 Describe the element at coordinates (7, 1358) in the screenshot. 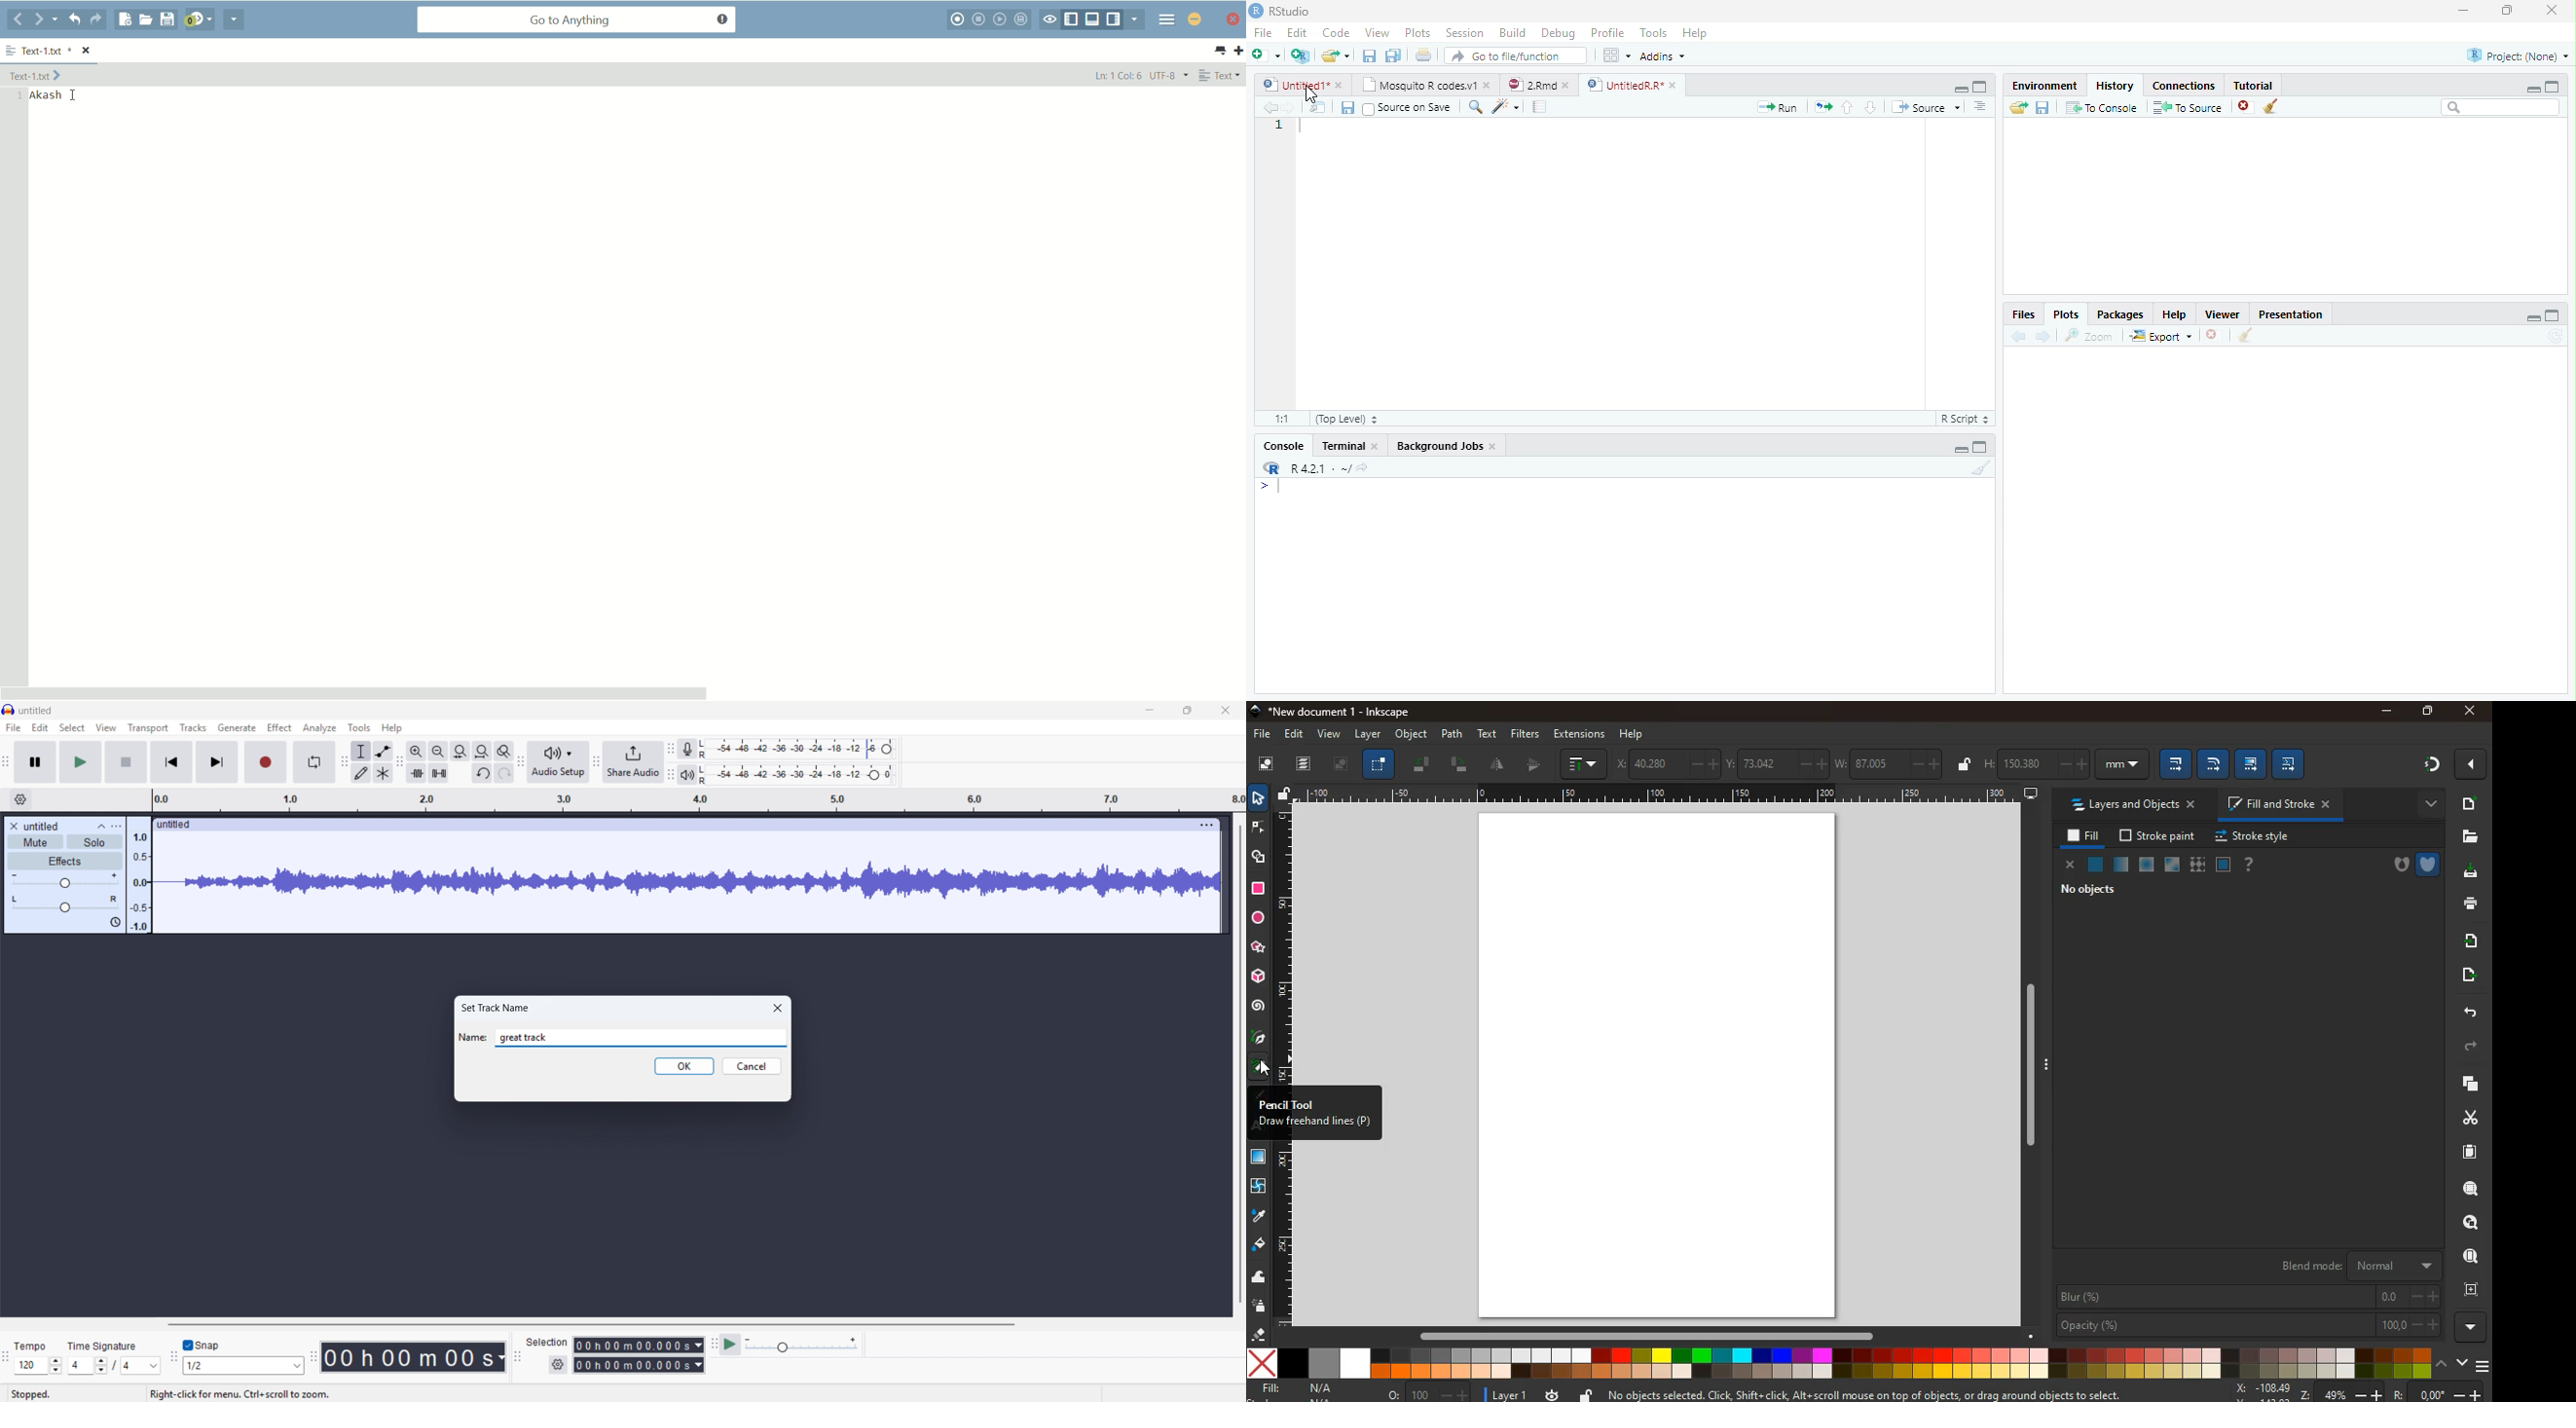

I see `Time signature toolbar ` at that location.